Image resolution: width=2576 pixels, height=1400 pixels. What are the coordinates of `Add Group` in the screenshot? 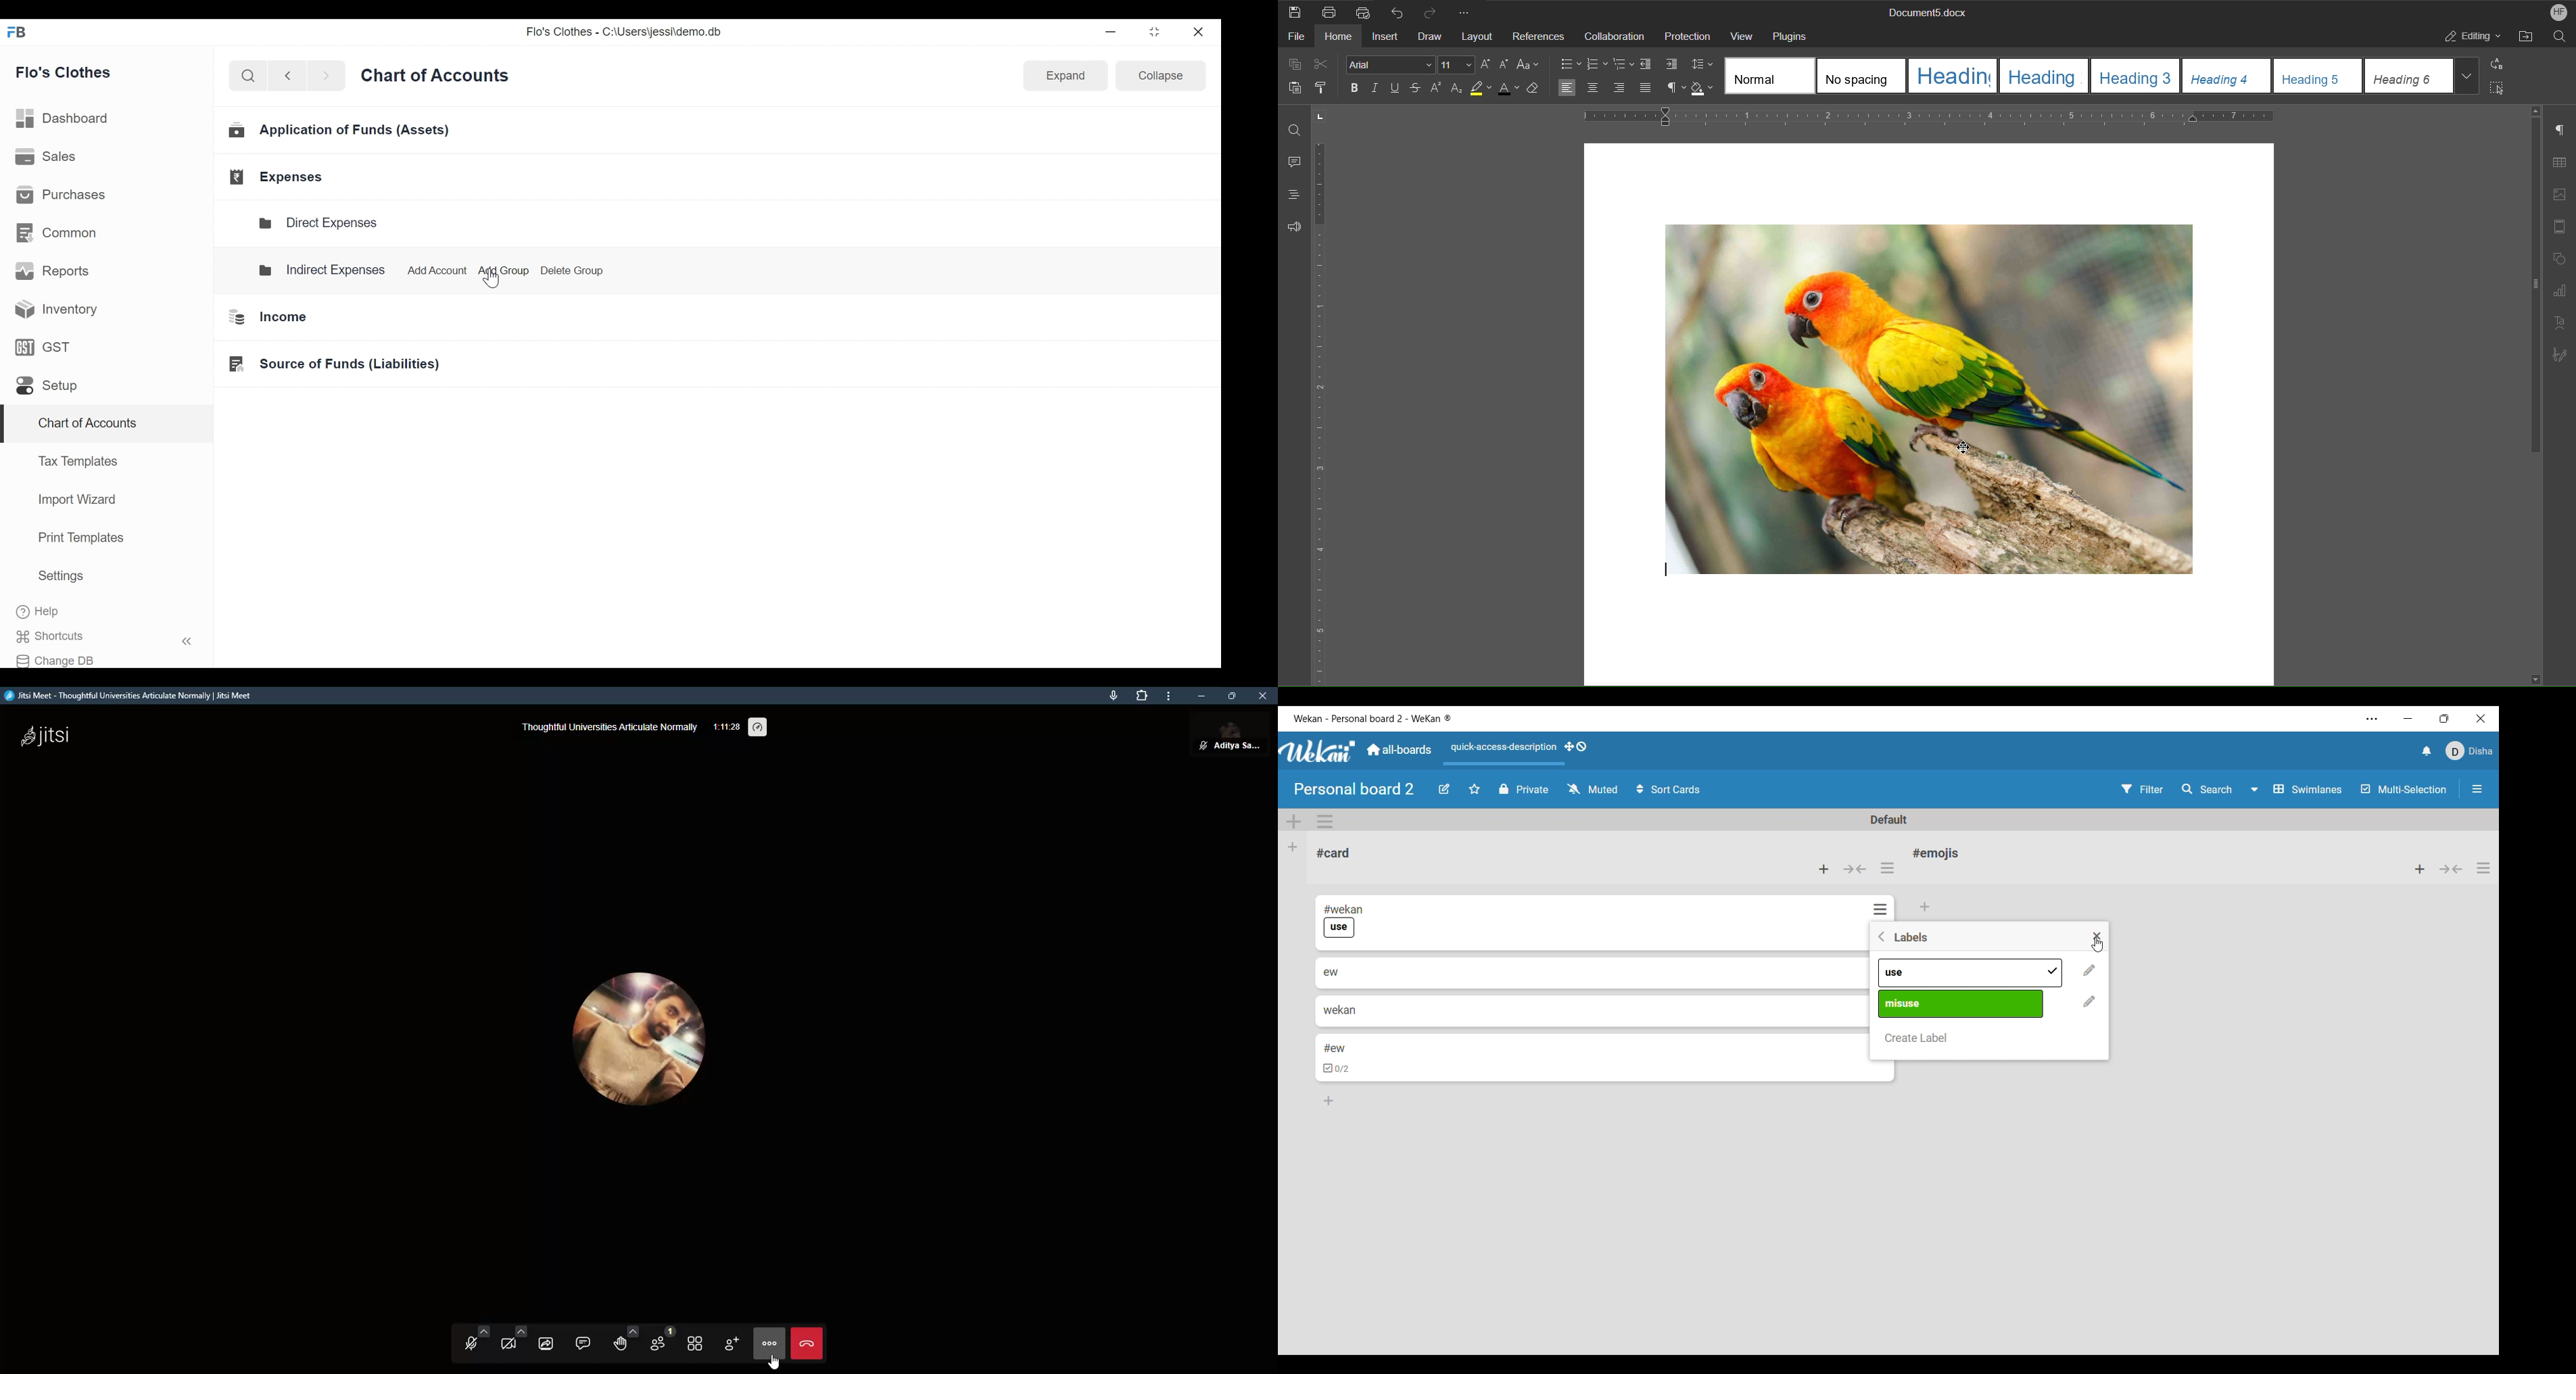 It's located at (501, 271).